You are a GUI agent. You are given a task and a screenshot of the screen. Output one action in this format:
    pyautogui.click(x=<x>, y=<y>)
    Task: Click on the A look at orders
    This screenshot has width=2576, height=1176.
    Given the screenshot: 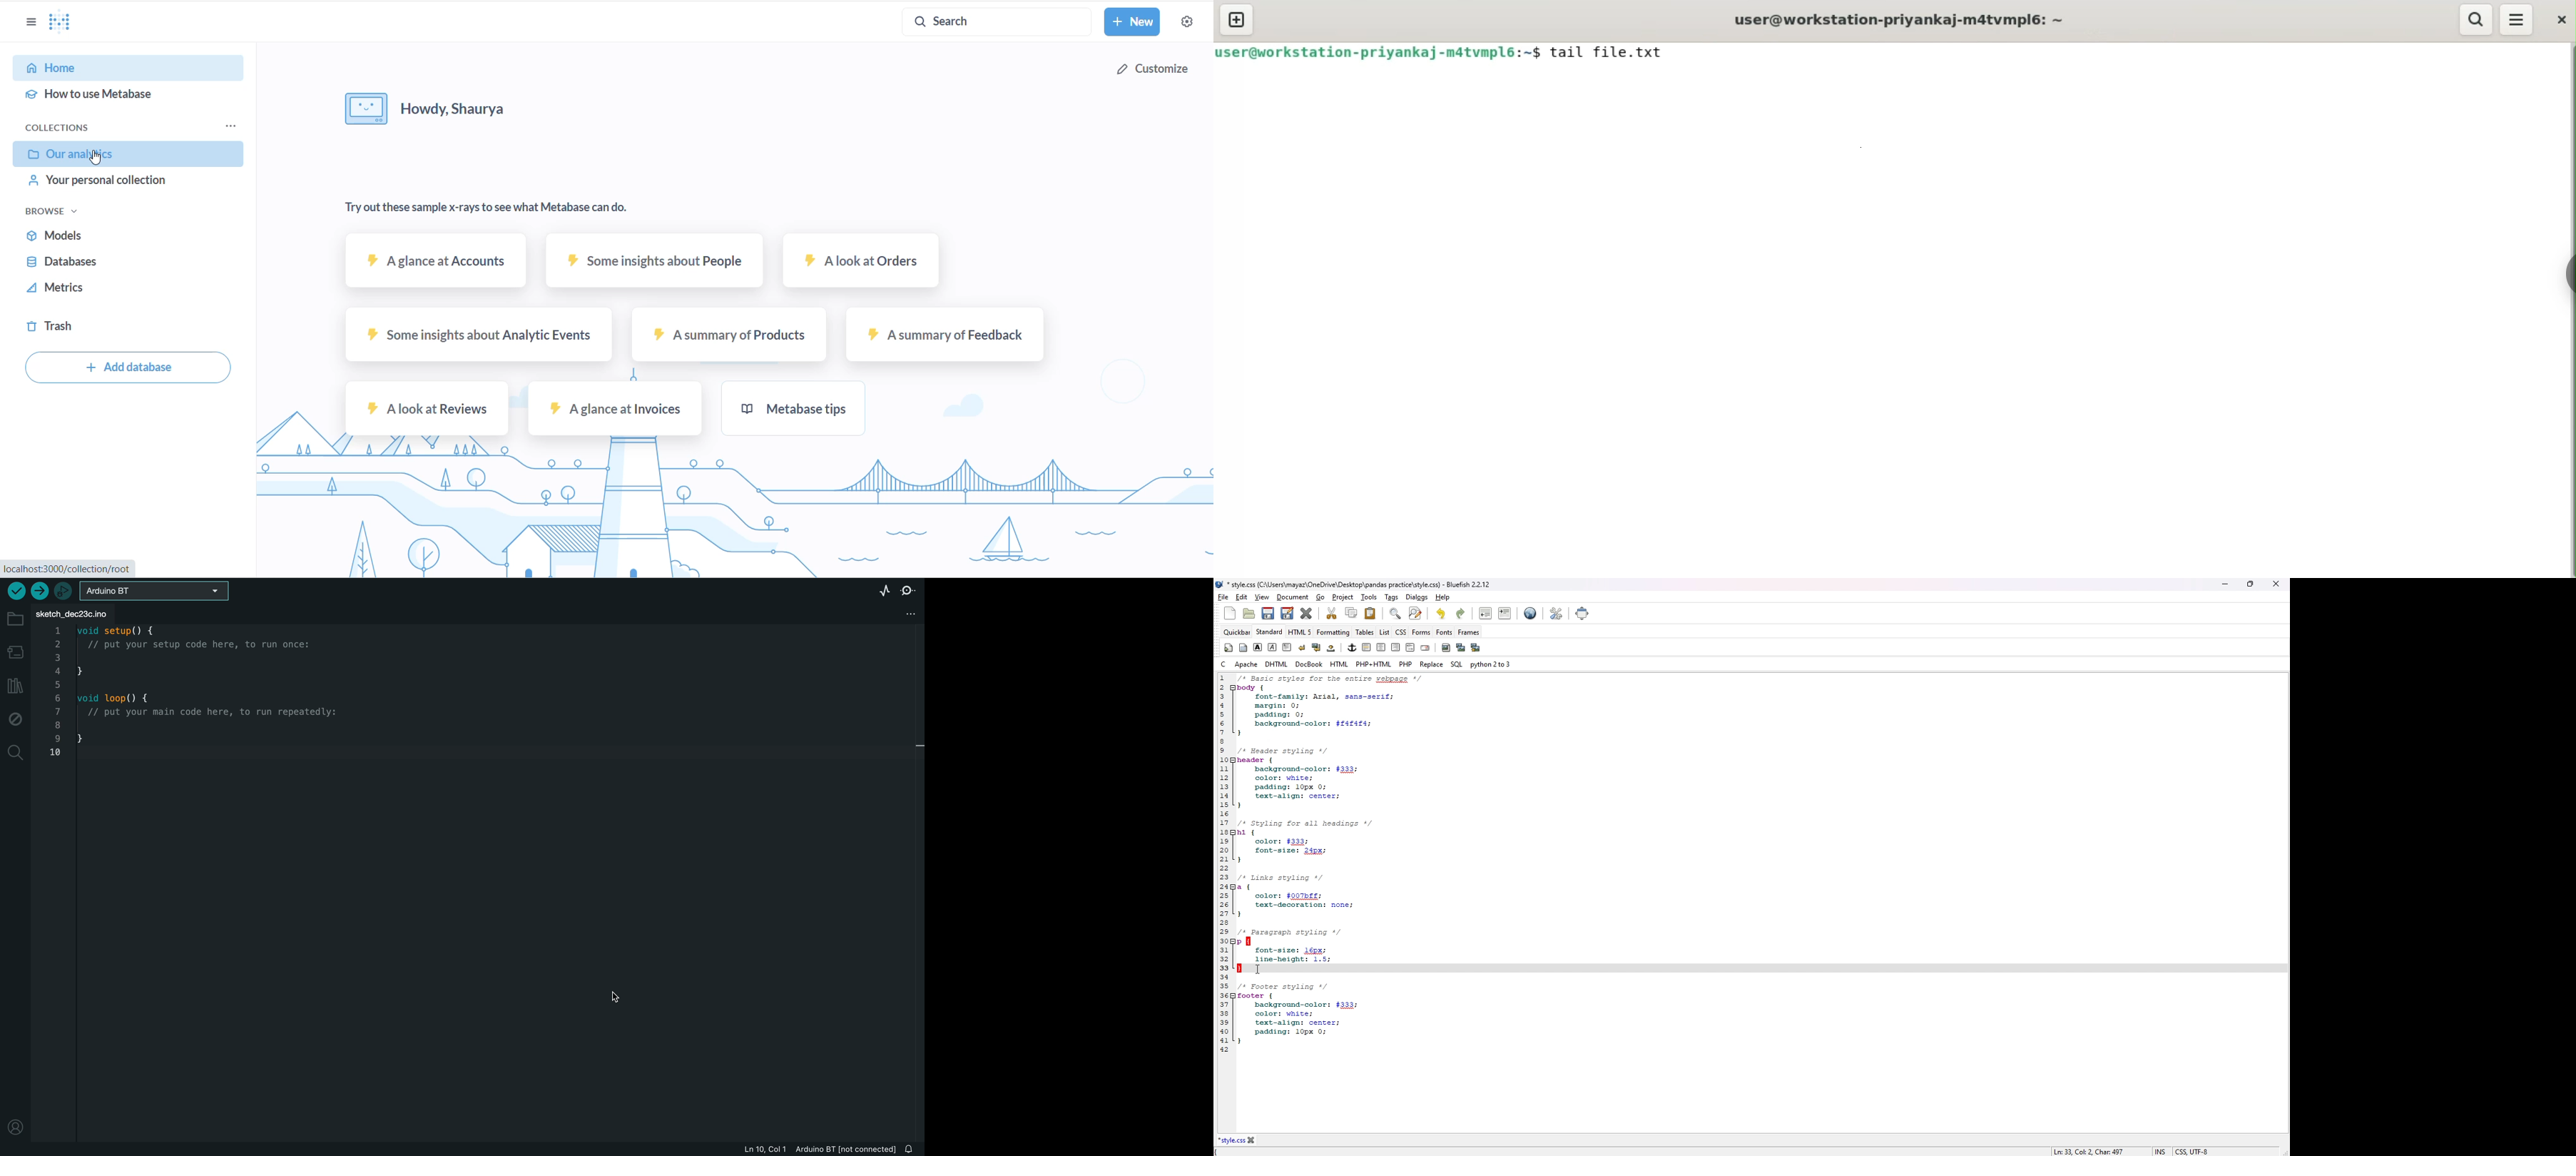 What is the action you would take?
    pyautogui.click(x=862, y=263)
    